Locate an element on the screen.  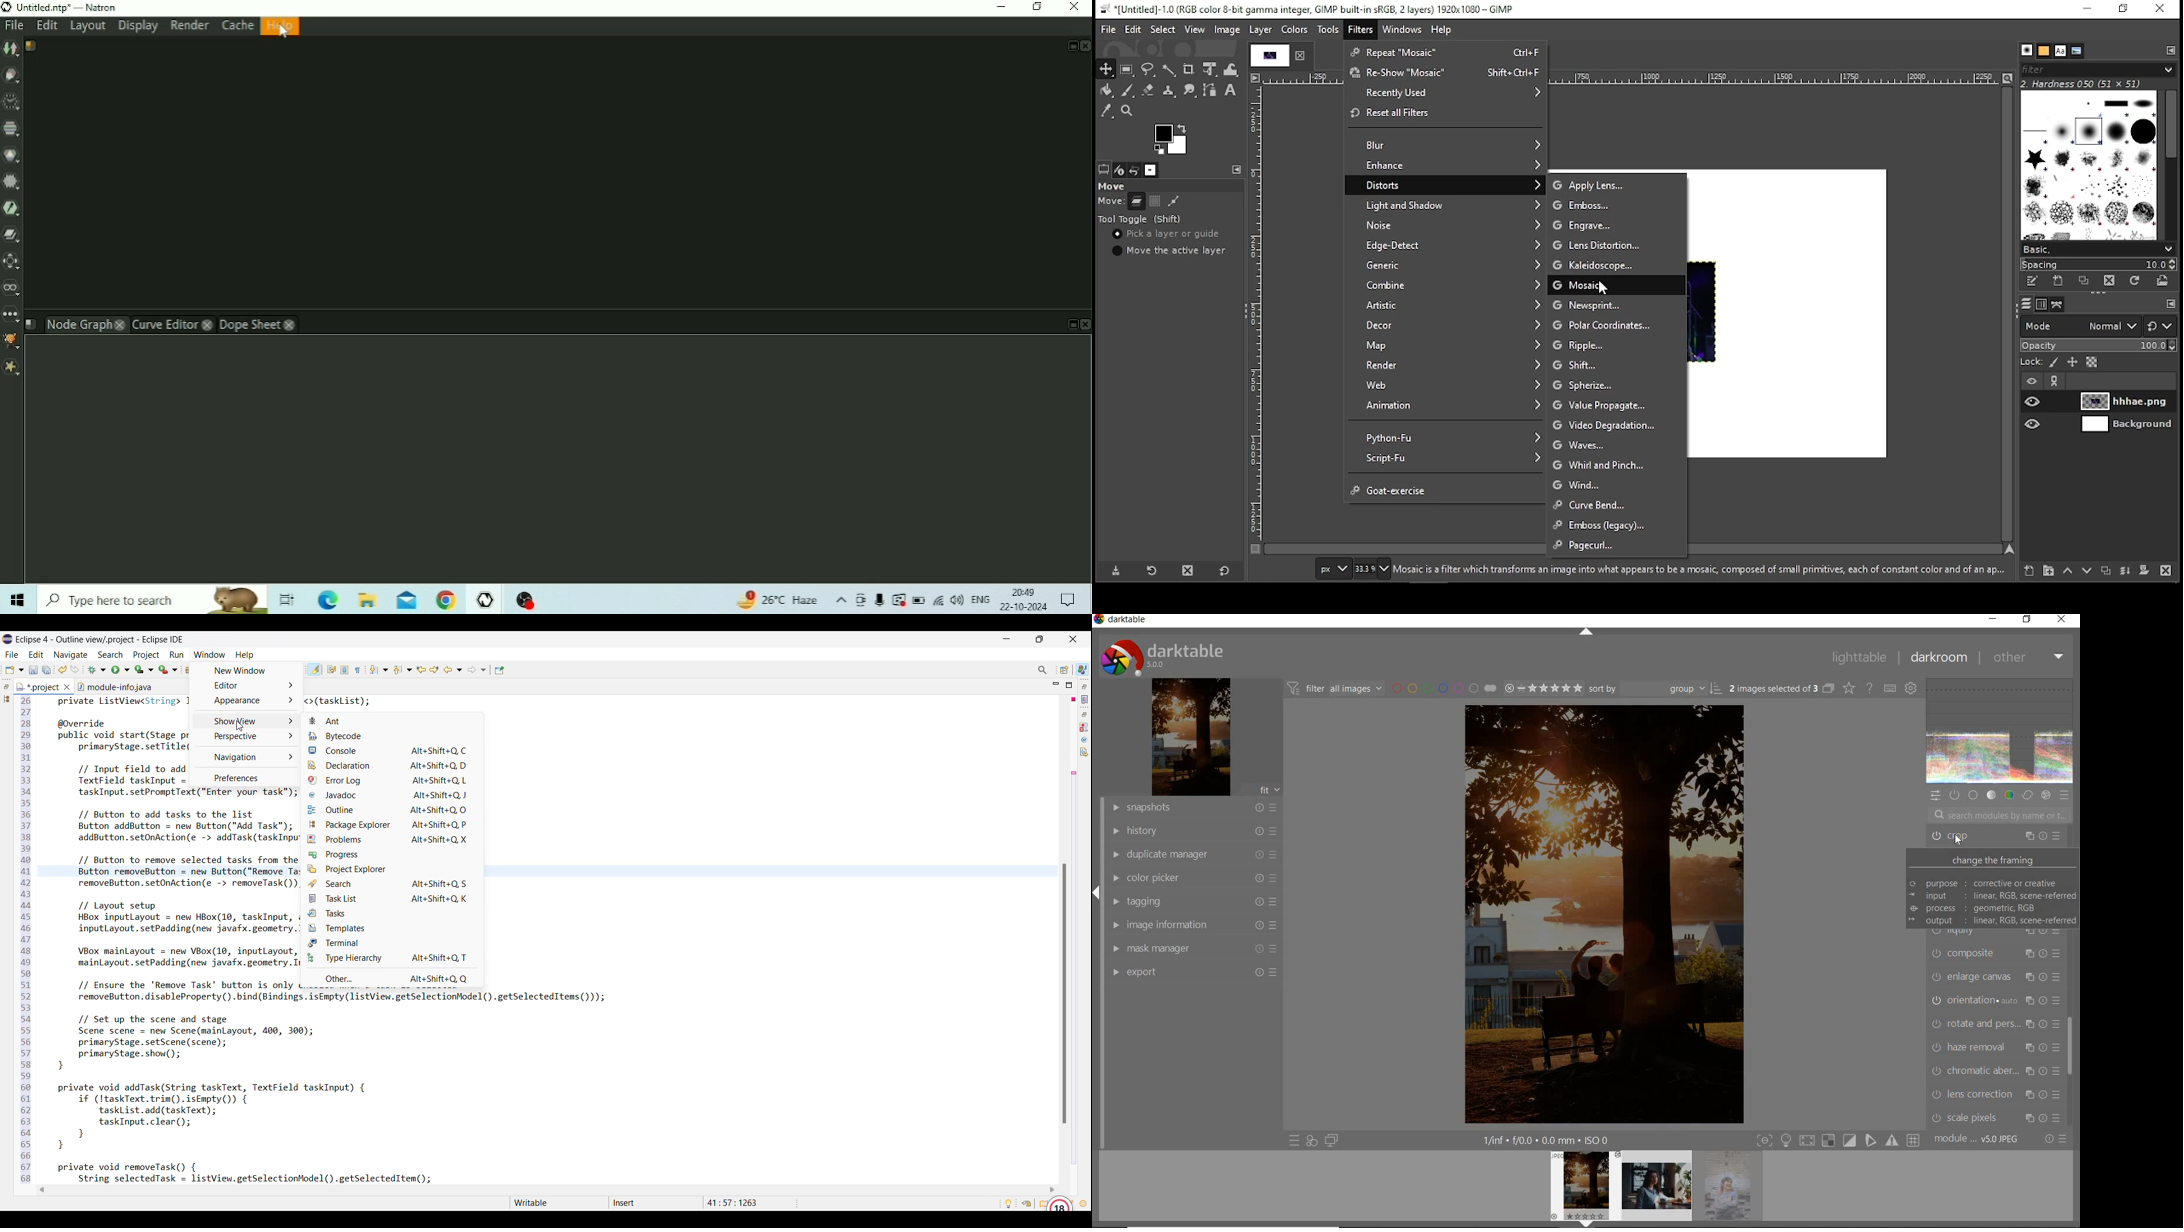
export is located at coordinates (1193, 972).